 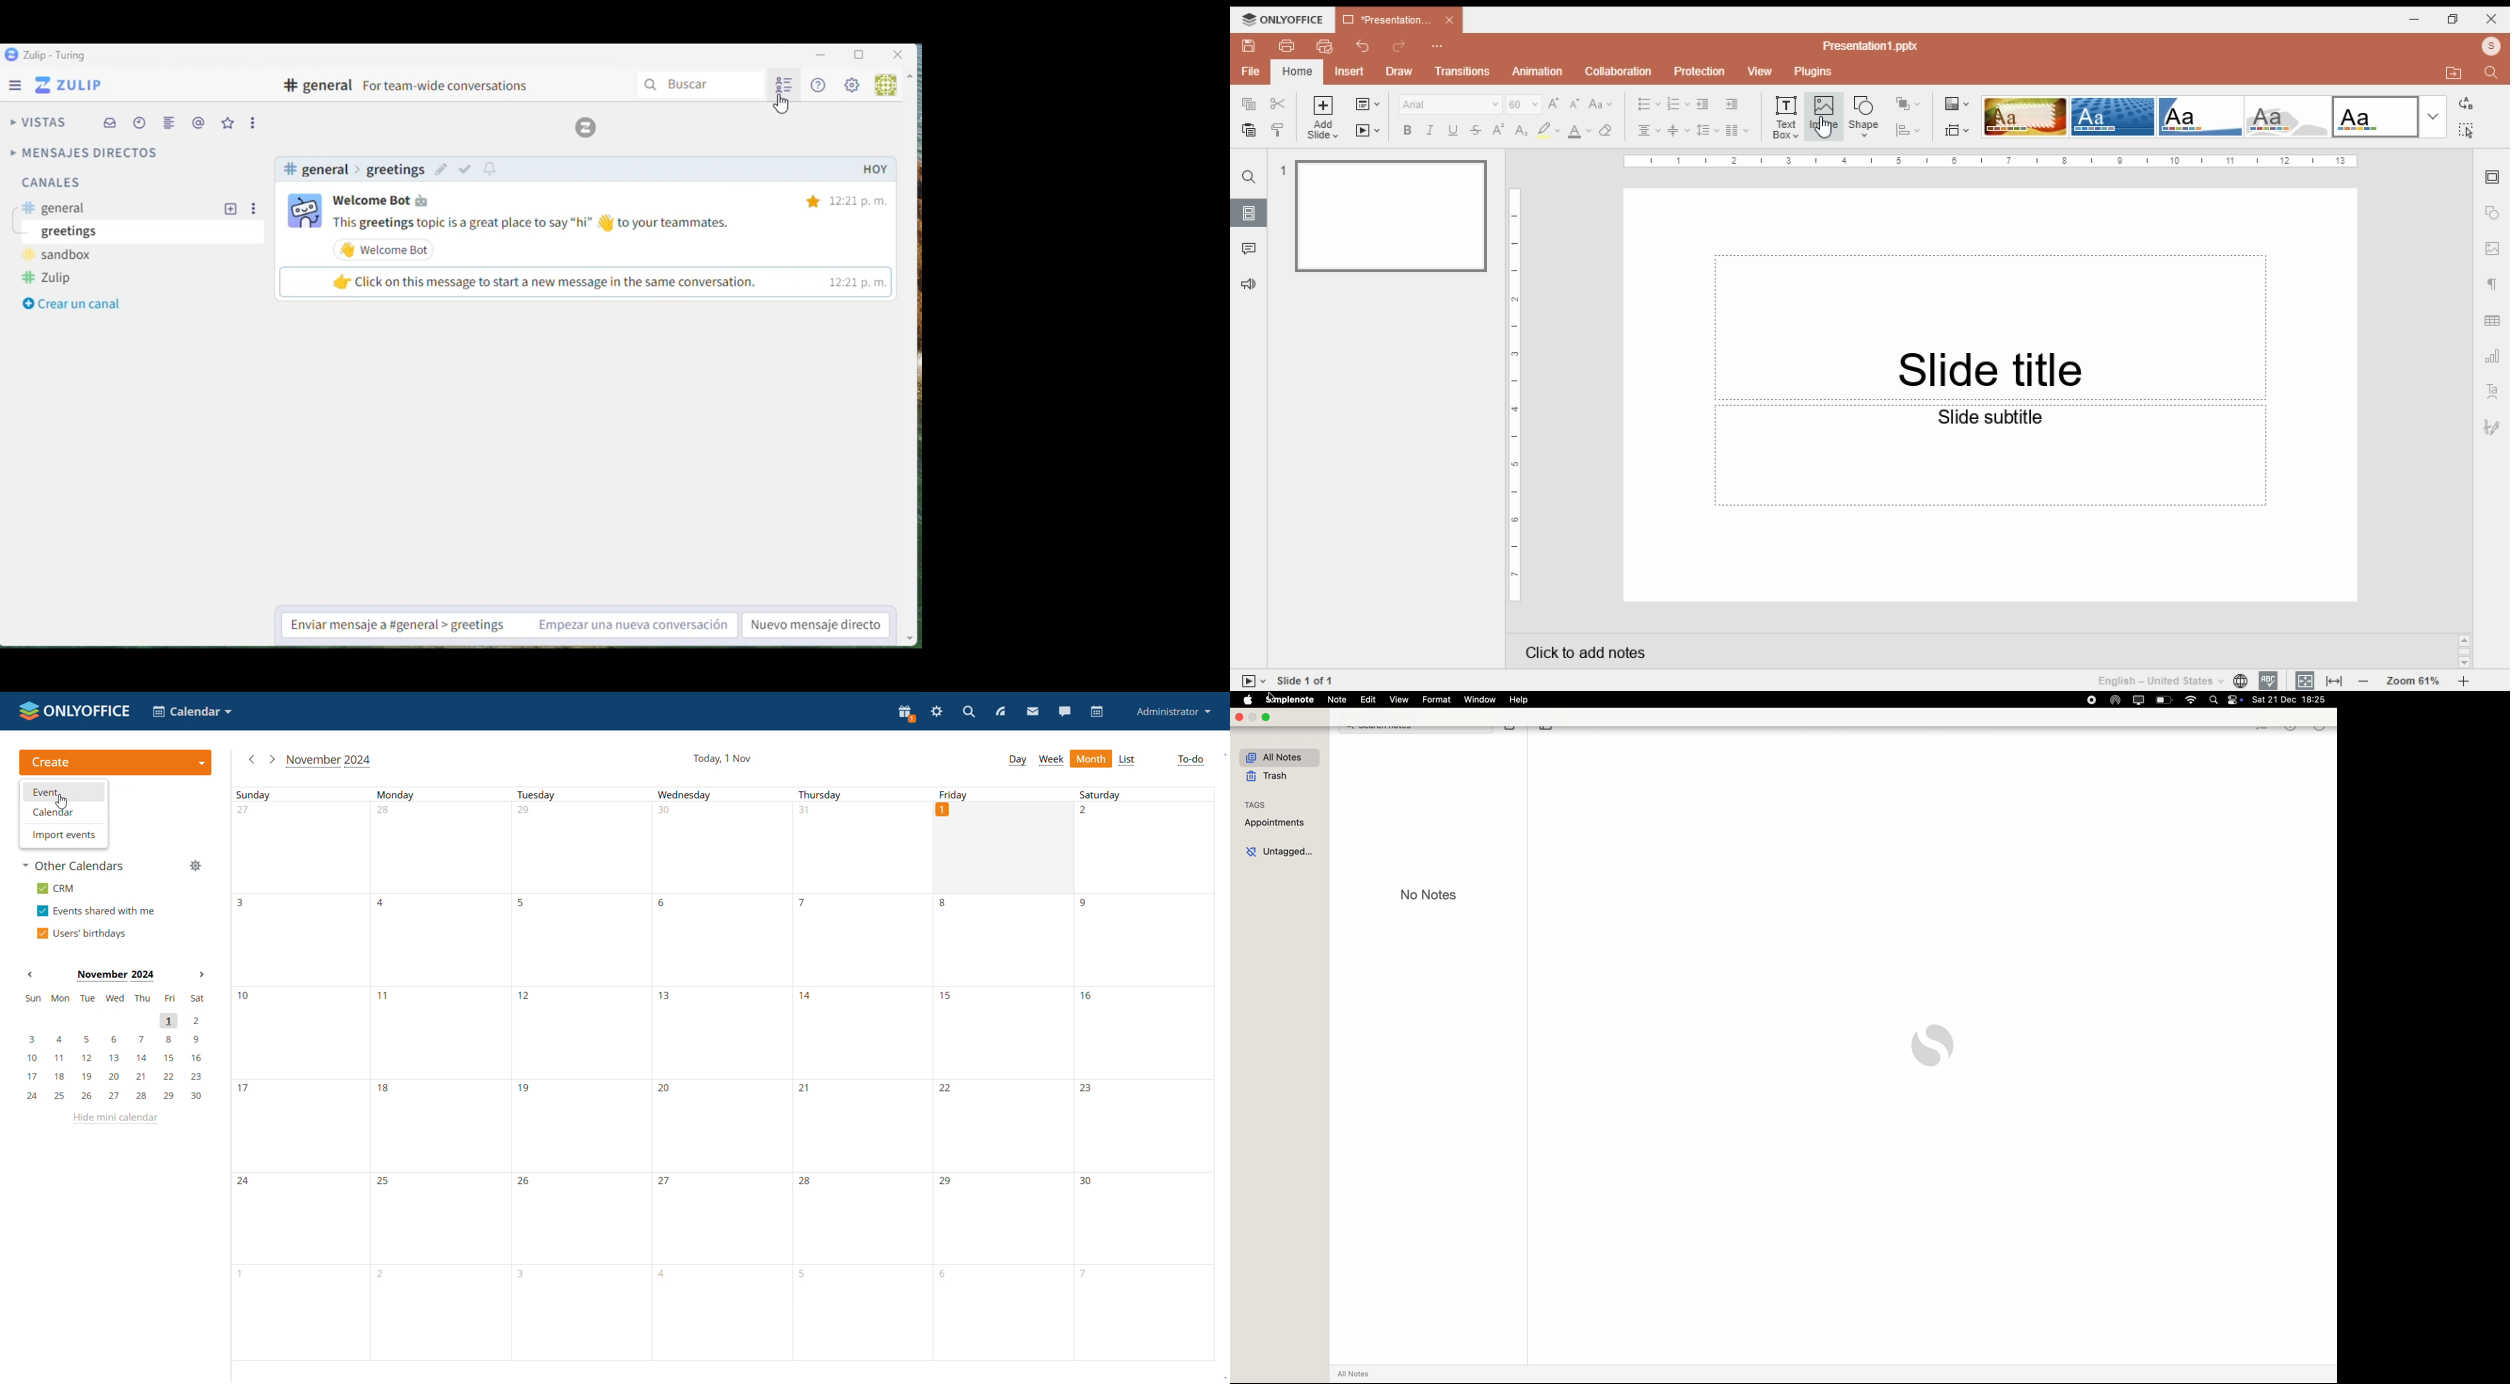 I want to click on transitions, so click(x=1463, y=72).